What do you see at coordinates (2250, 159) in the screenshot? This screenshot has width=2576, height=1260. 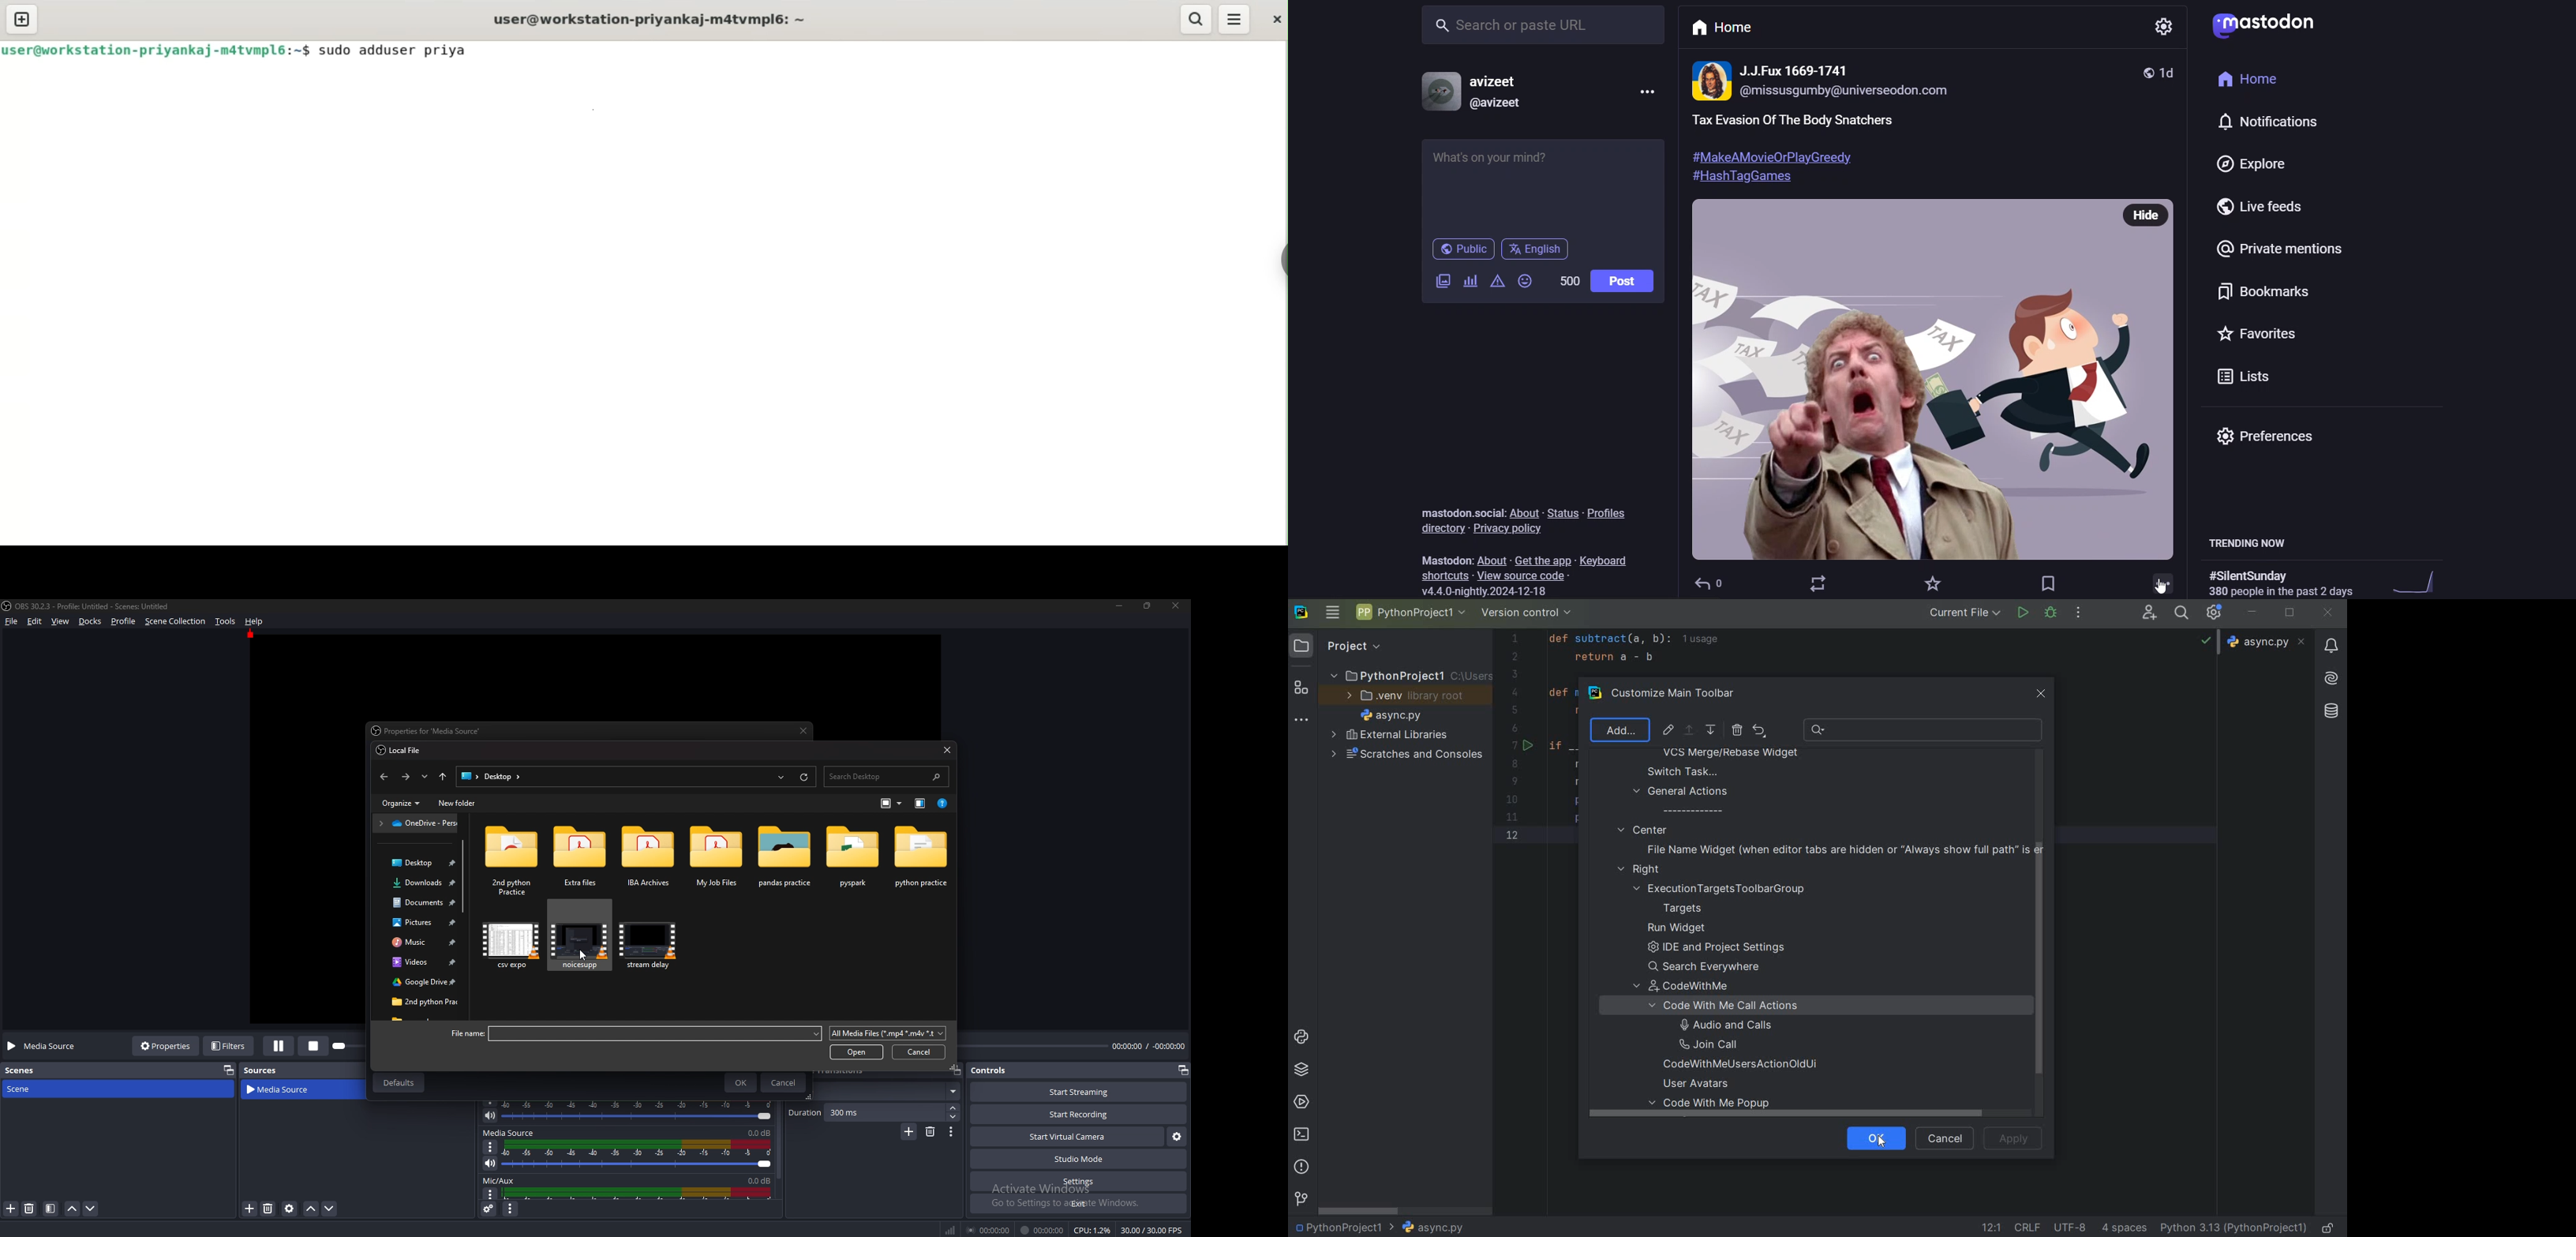 I see `explore` at bounding box center [2250, 159].